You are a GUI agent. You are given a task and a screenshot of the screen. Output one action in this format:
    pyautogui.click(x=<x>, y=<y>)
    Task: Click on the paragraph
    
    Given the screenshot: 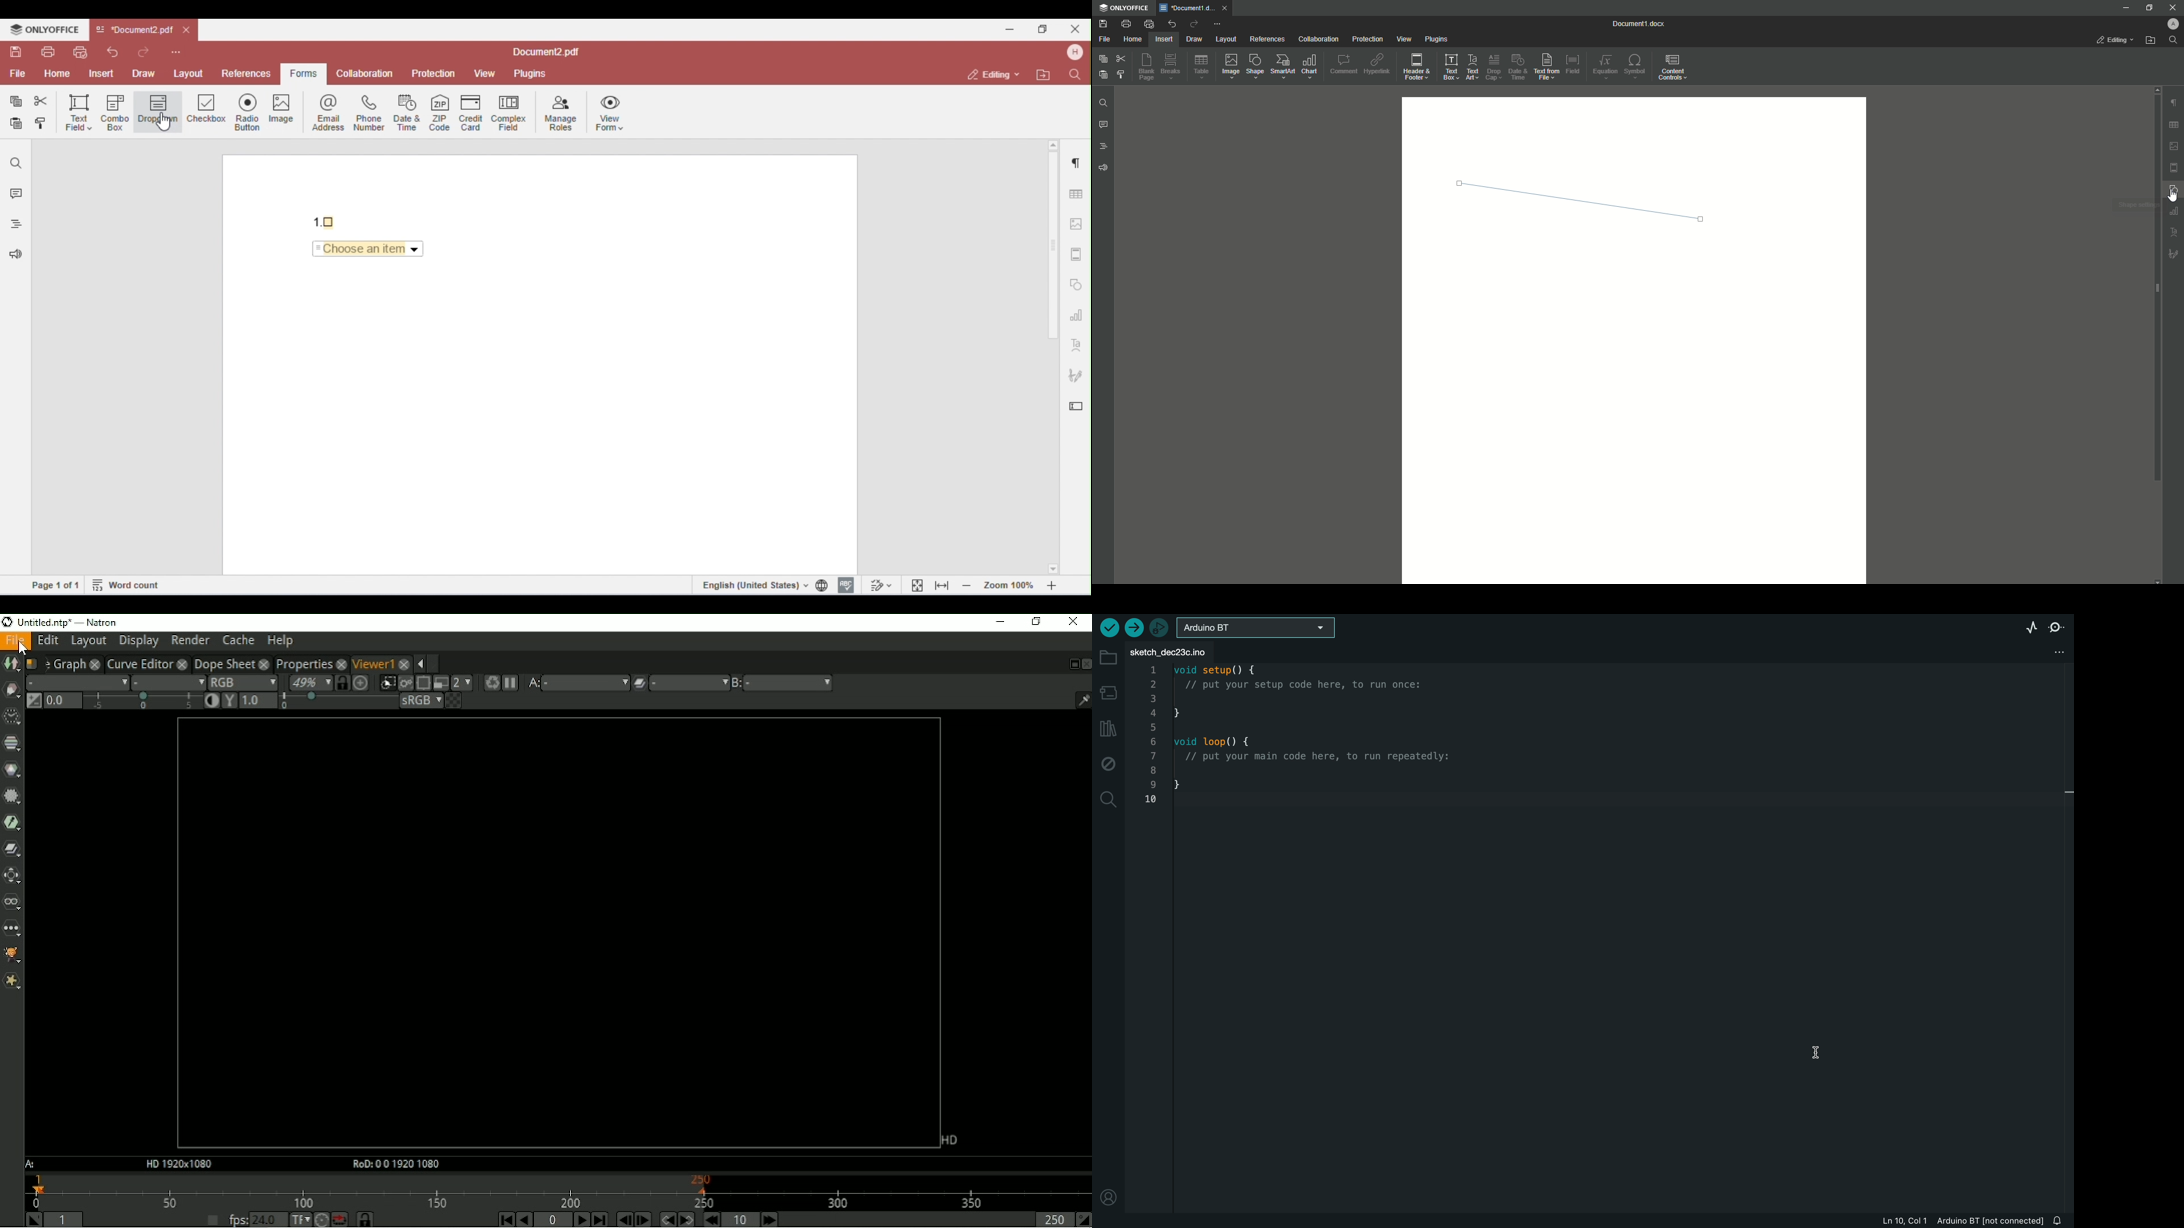 What is the action you would take?
    pyautogui.click(x=2173, y=100)
    